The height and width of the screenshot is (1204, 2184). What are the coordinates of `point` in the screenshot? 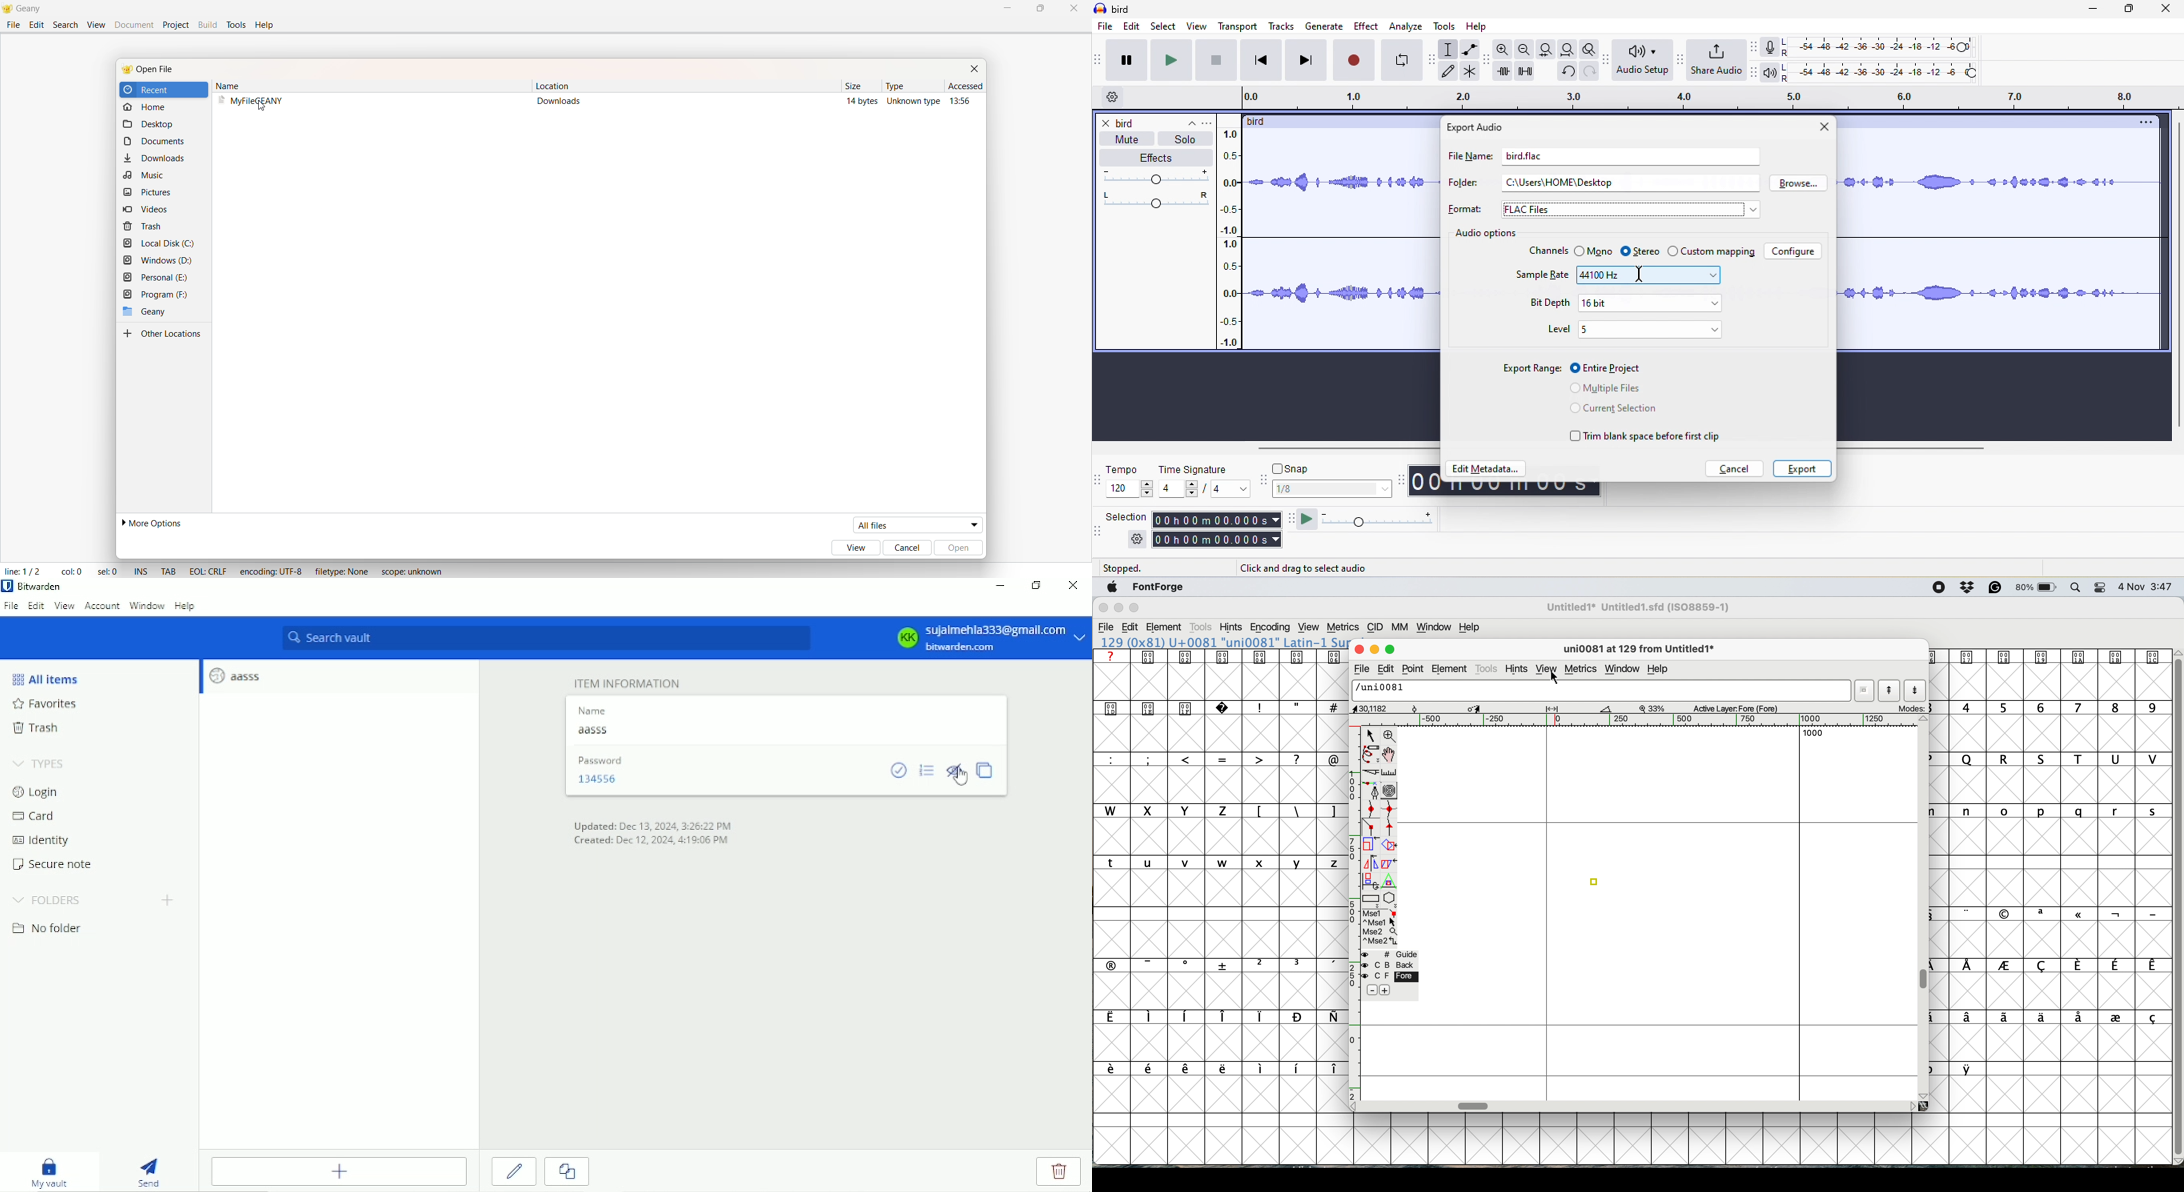 It's located at (1412, 669).